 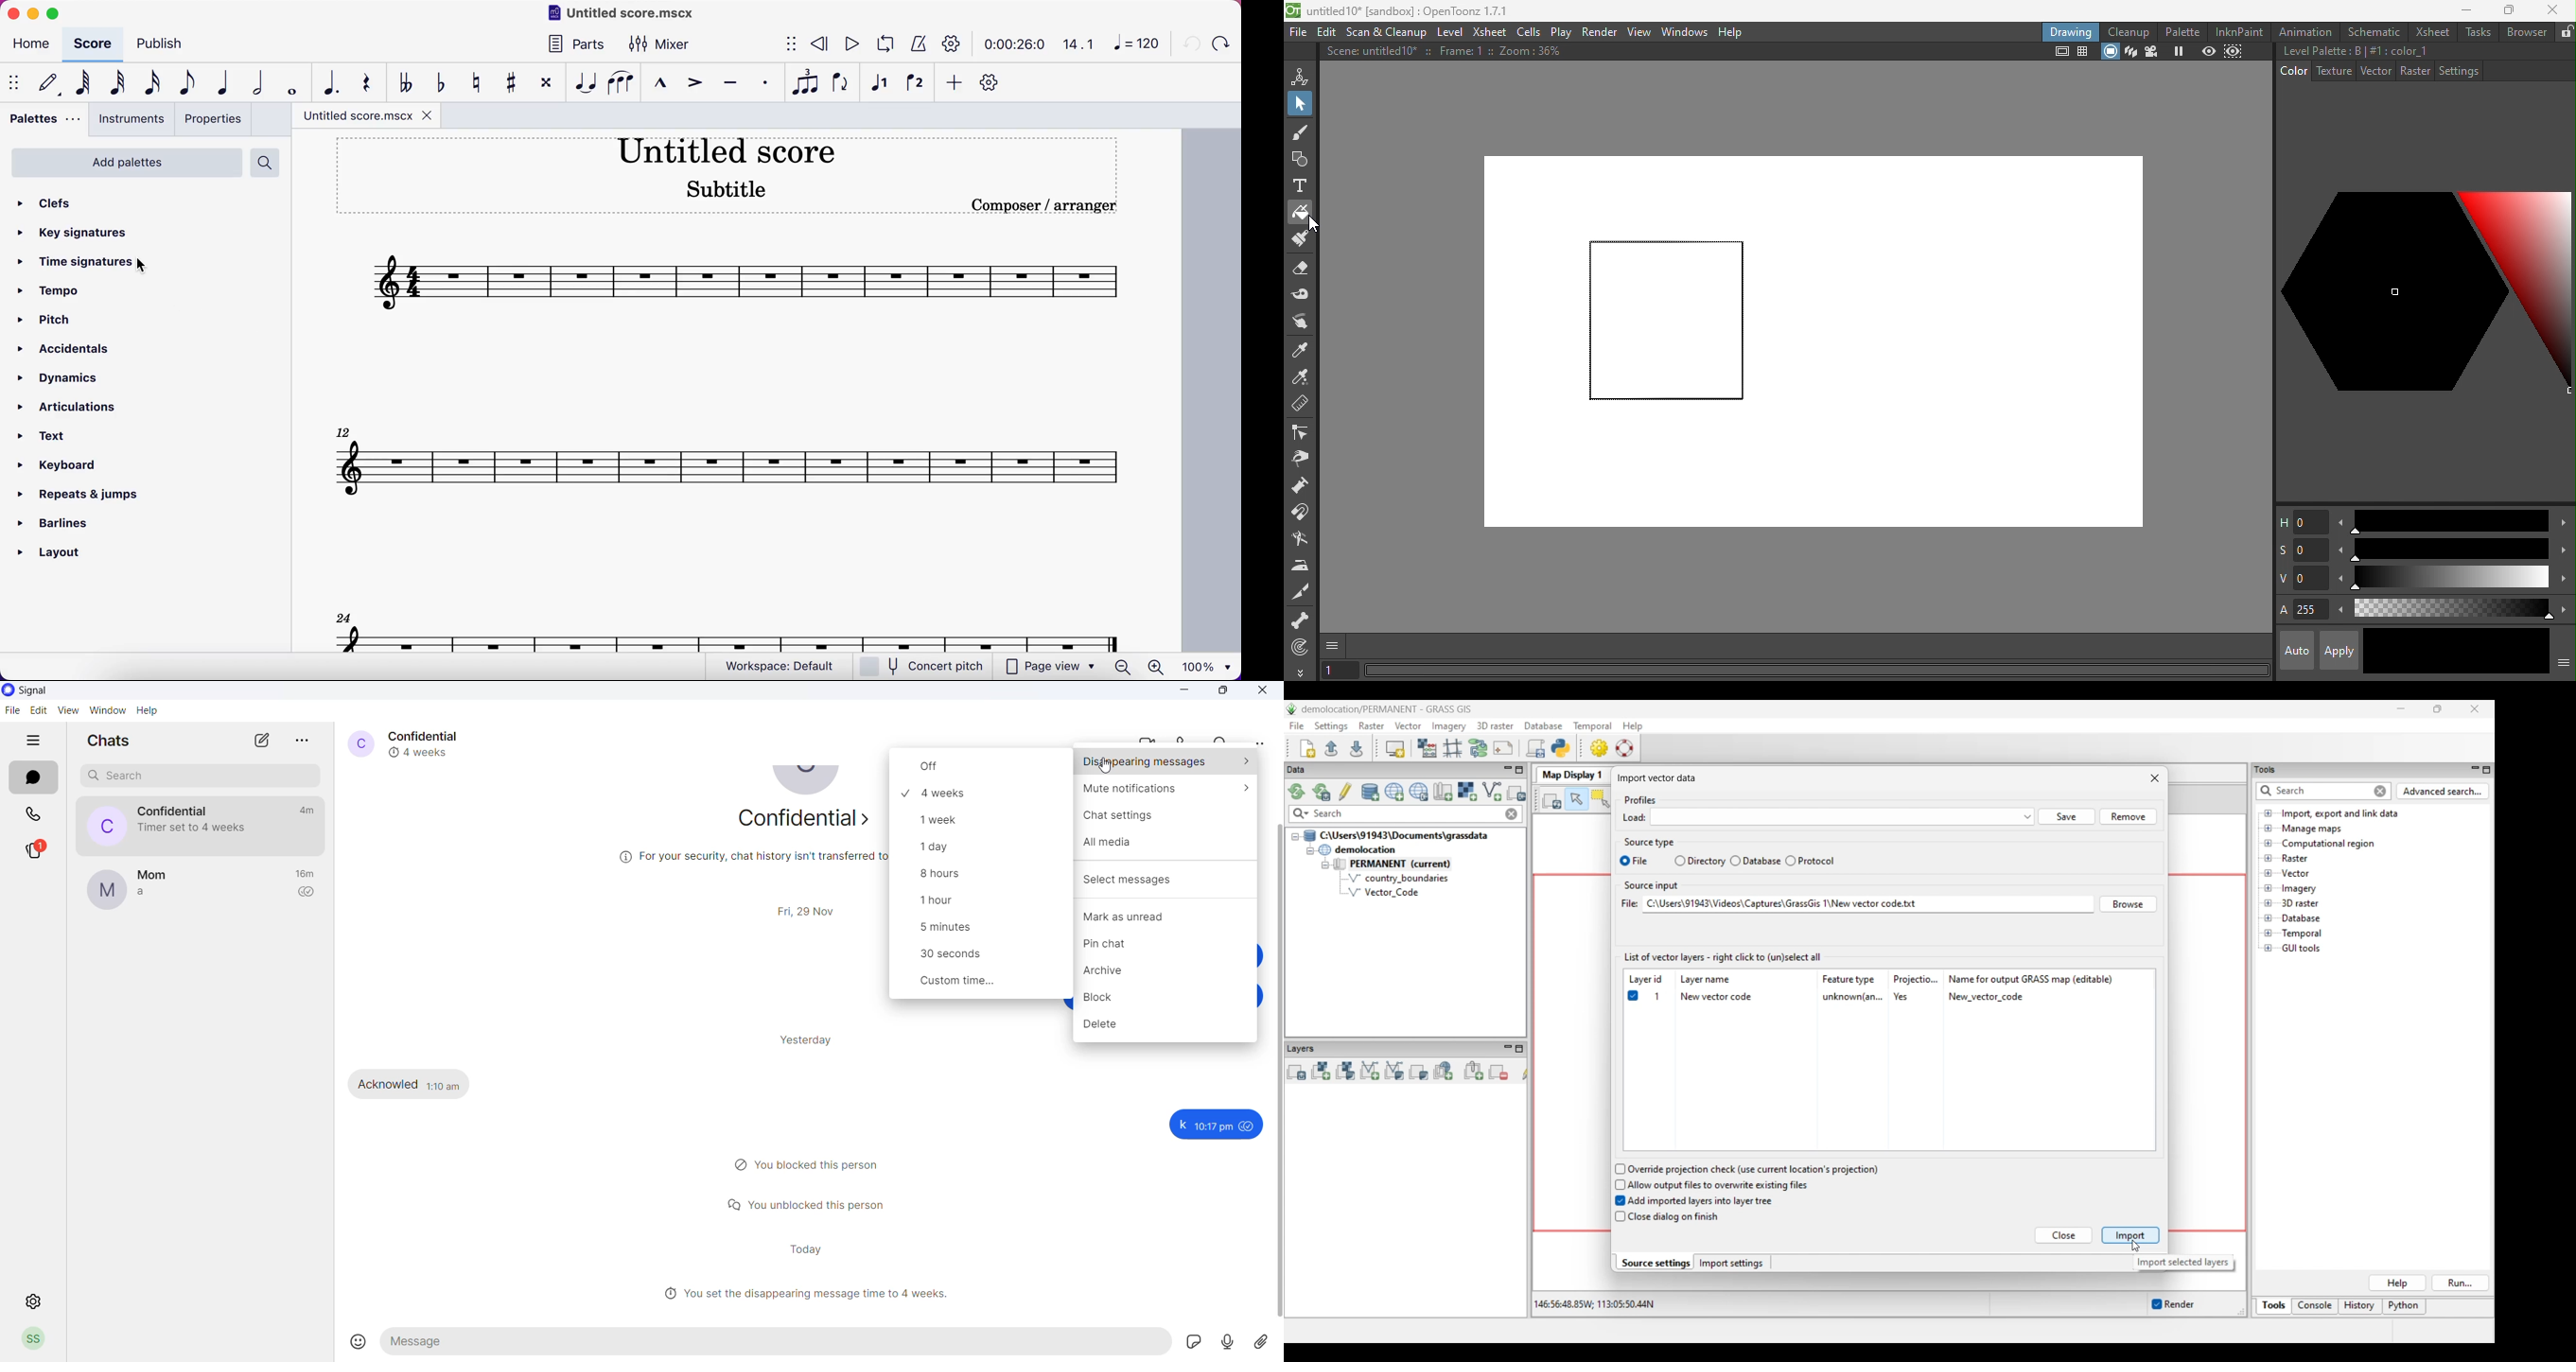 I want to click on contact, so click(x=154, y=874).